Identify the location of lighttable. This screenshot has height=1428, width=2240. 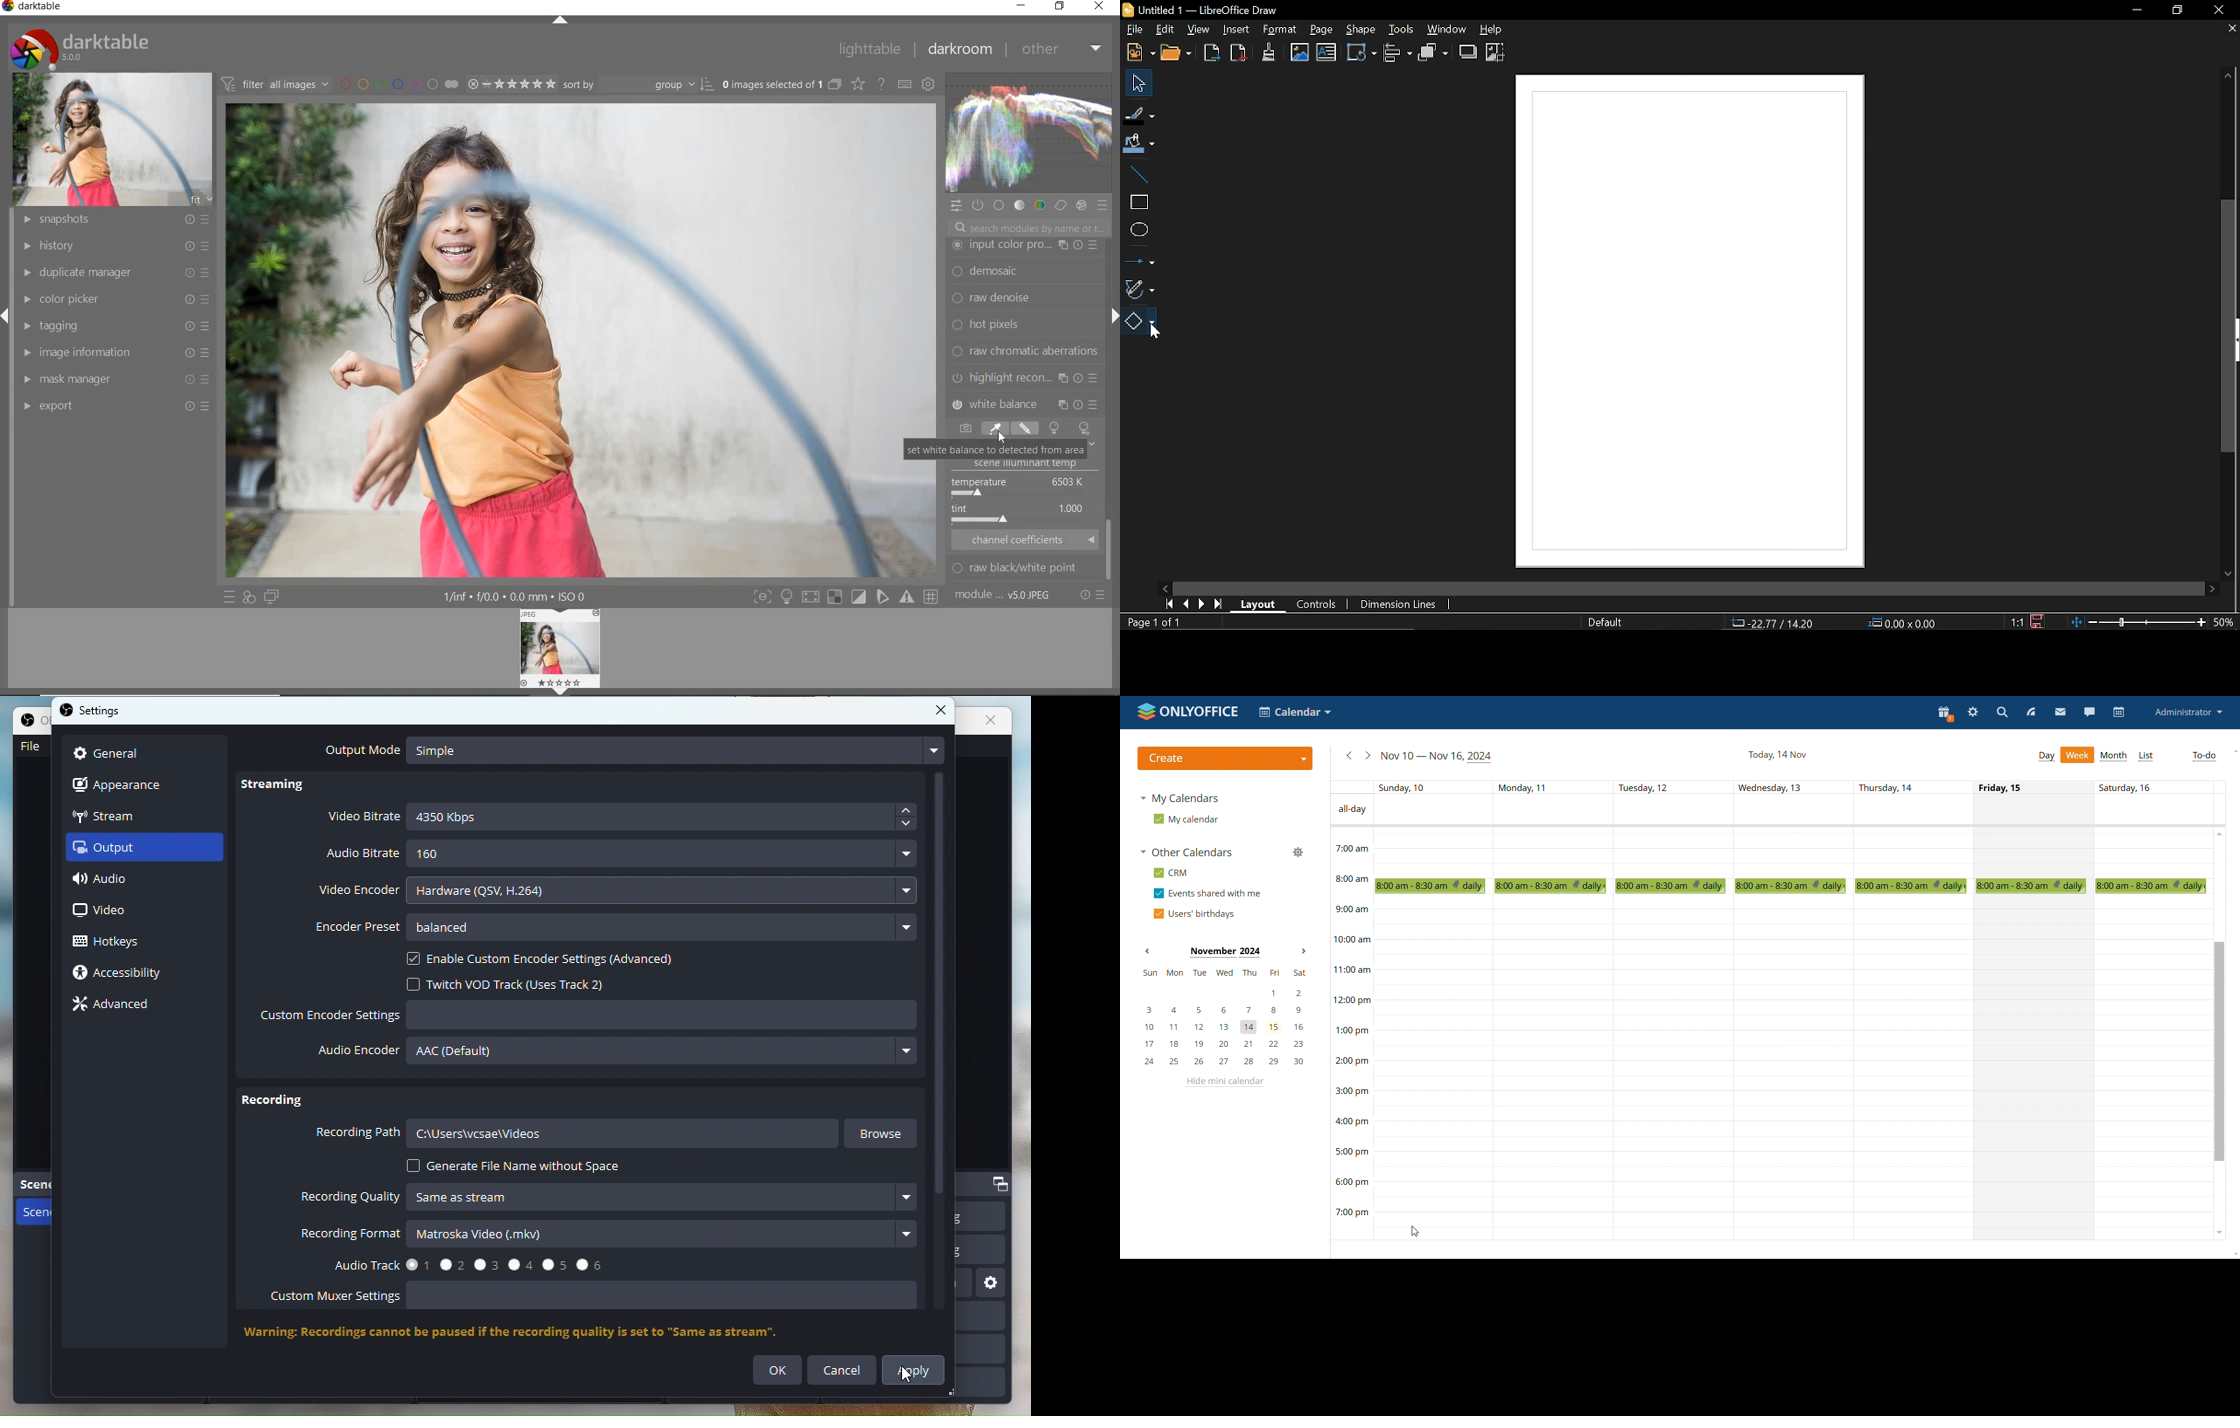
(869, 50).